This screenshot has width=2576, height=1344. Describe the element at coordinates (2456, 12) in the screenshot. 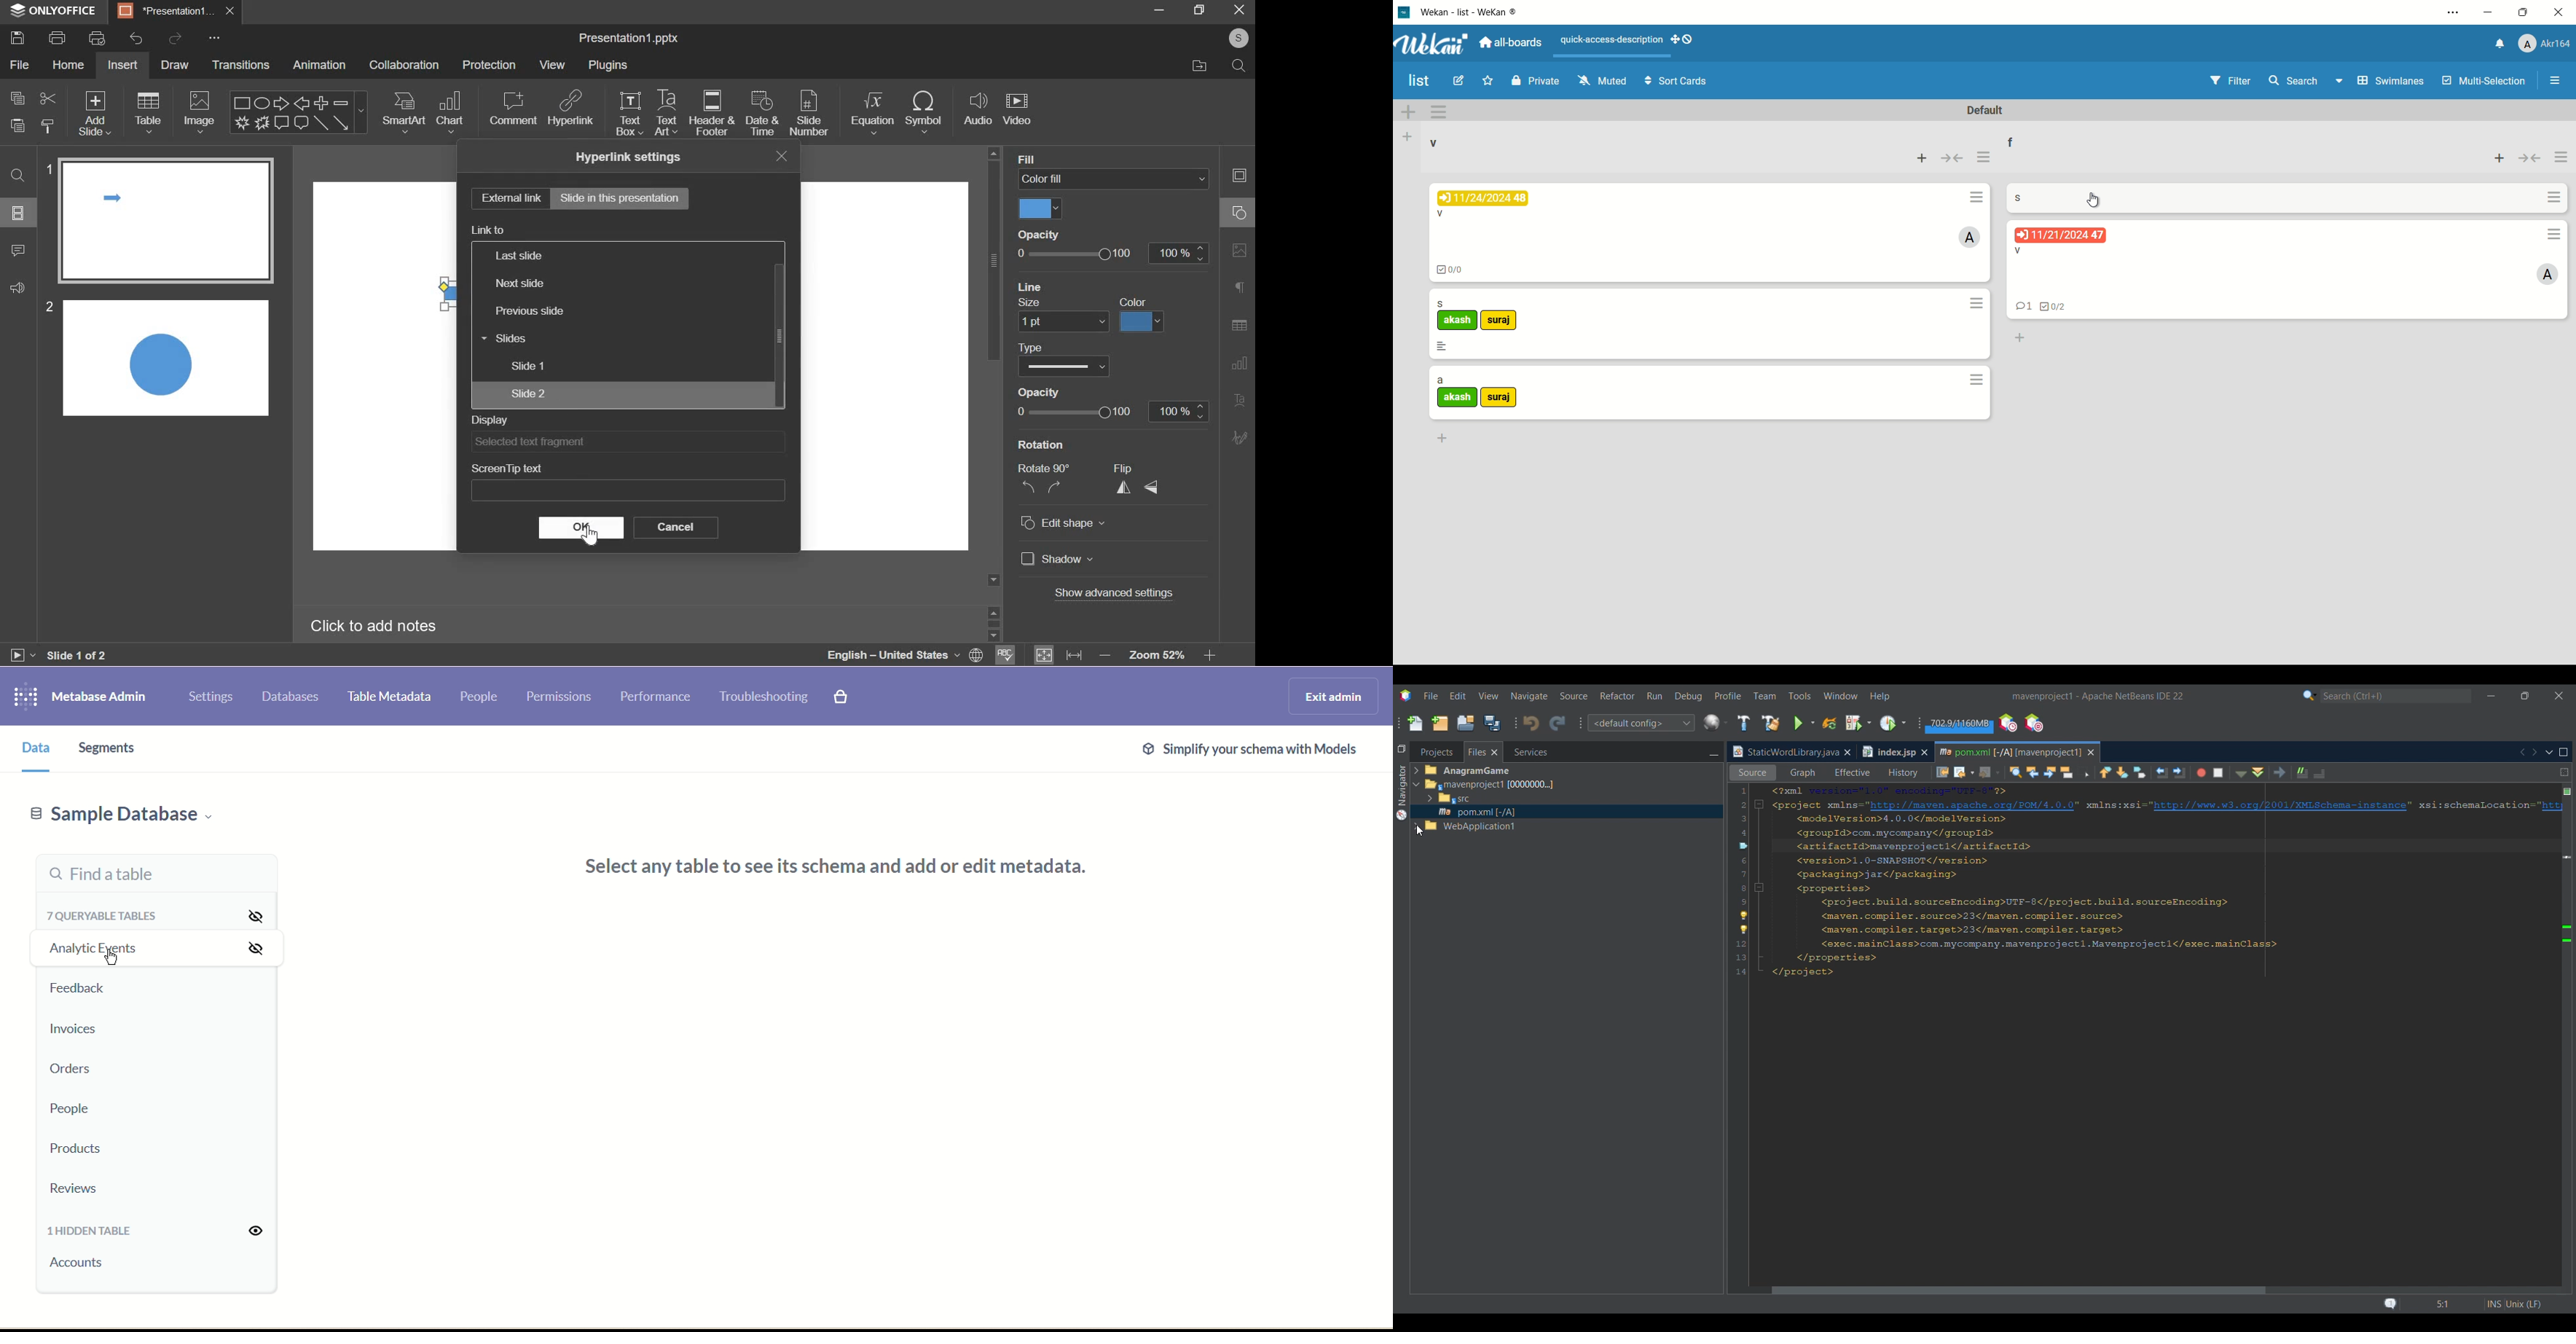

I see `settings and more` at that location.